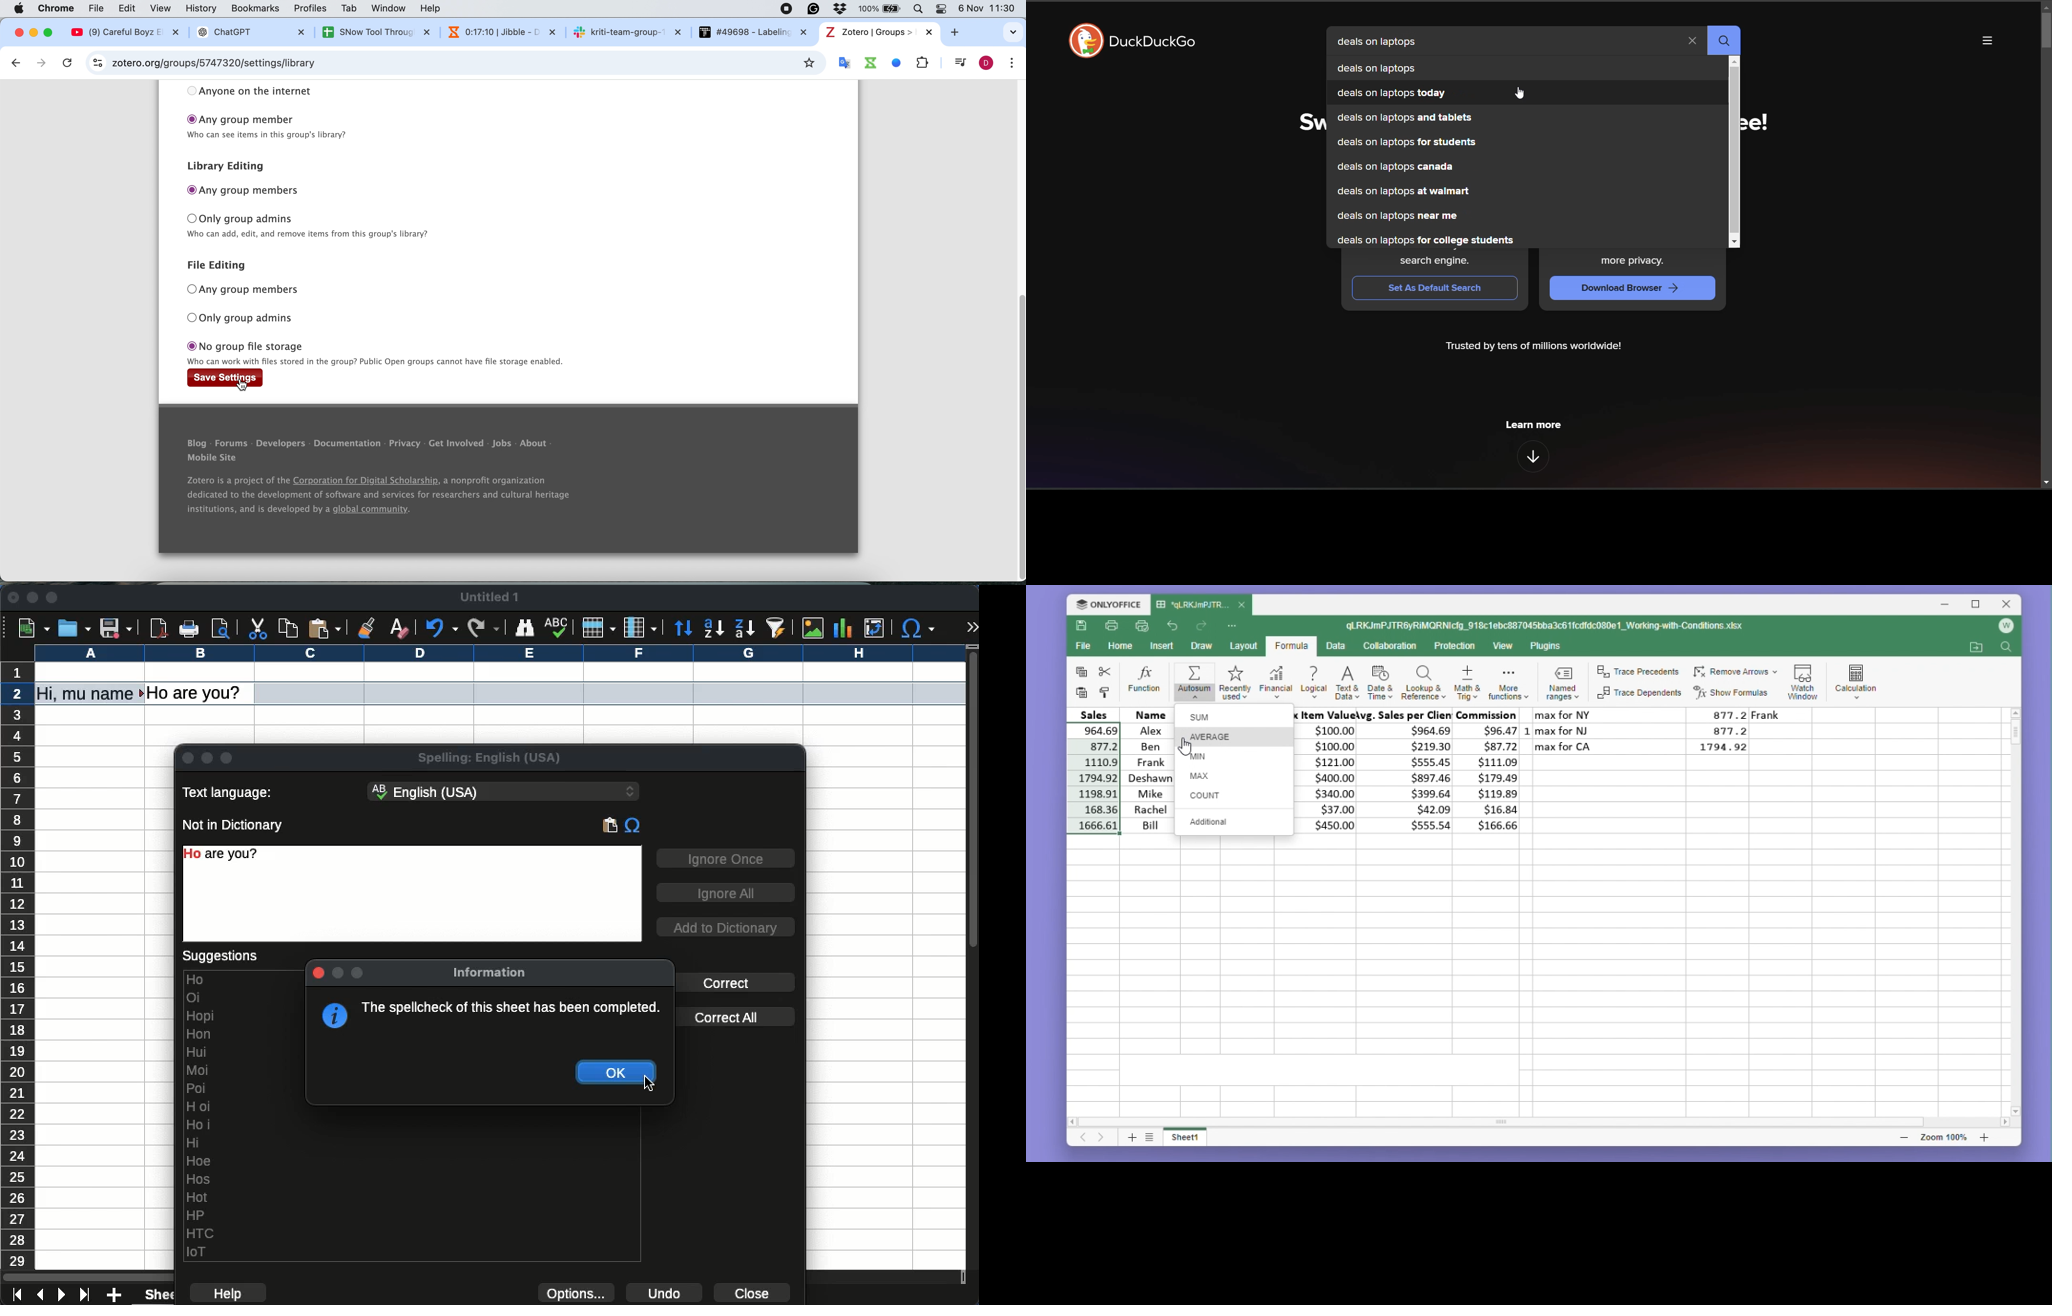 The width and height of the screenshot is (2072, 1316). Describe the element at coordinates (641, 627) in the screenshot. I see `column` at that location.